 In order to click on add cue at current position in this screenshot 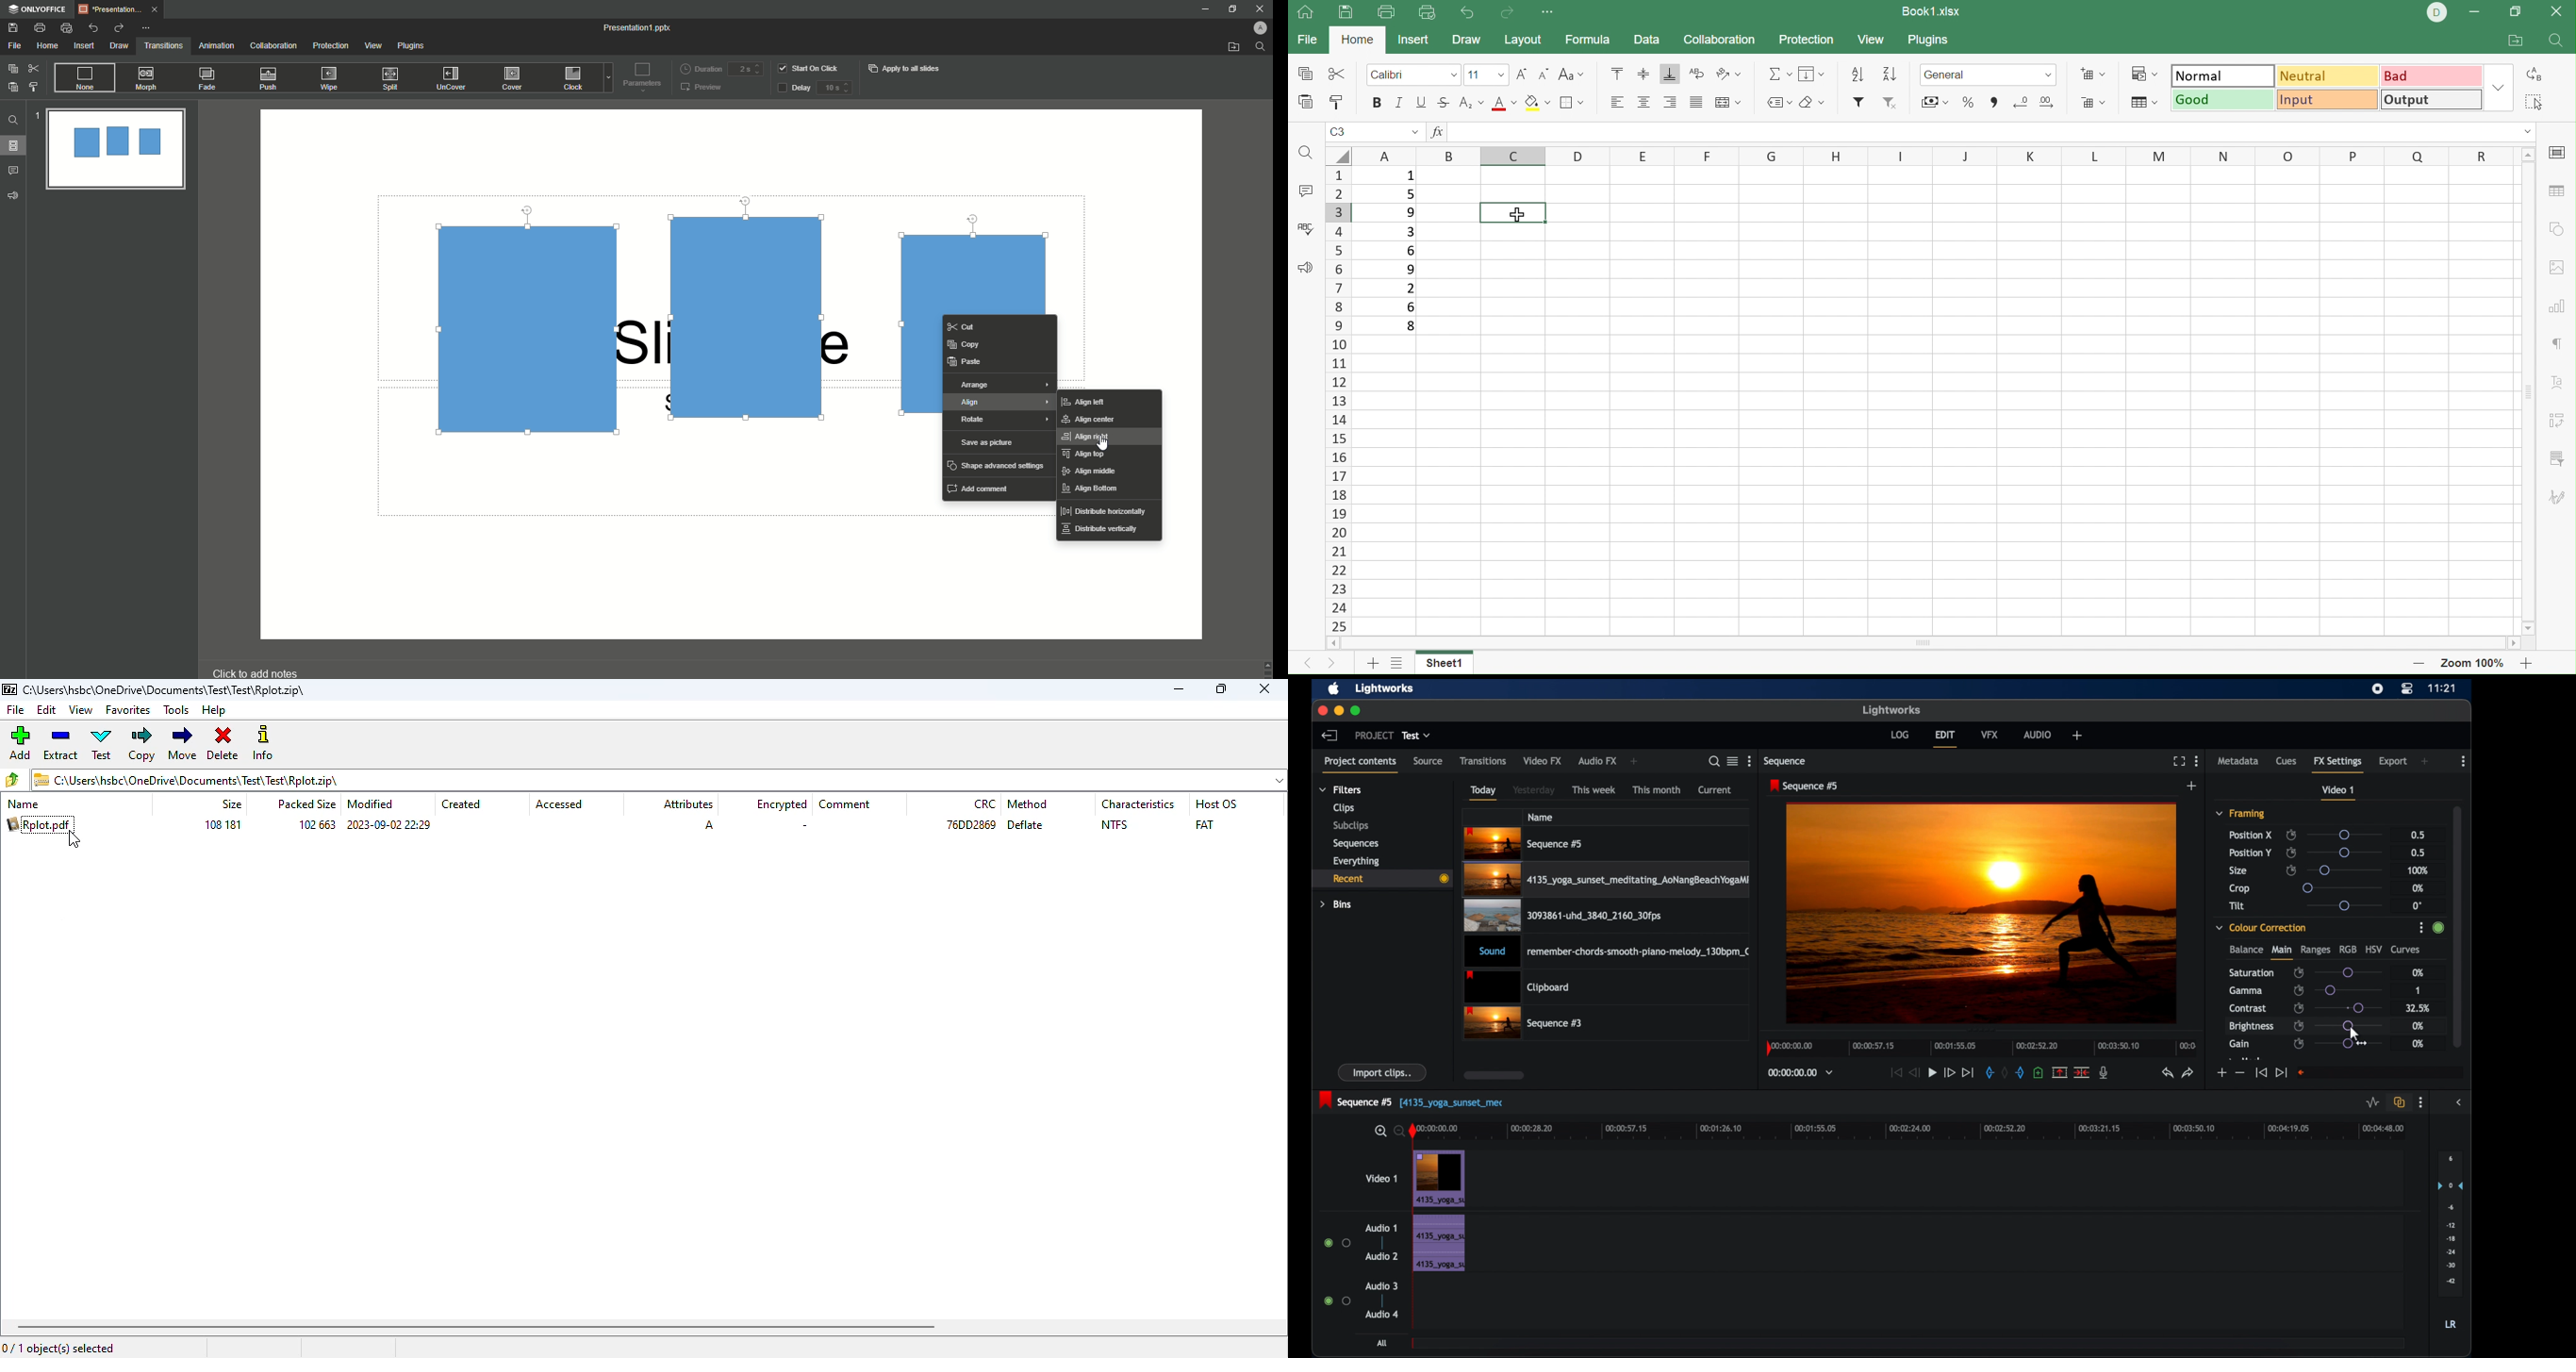, I will do `click(2038, 1073)`.